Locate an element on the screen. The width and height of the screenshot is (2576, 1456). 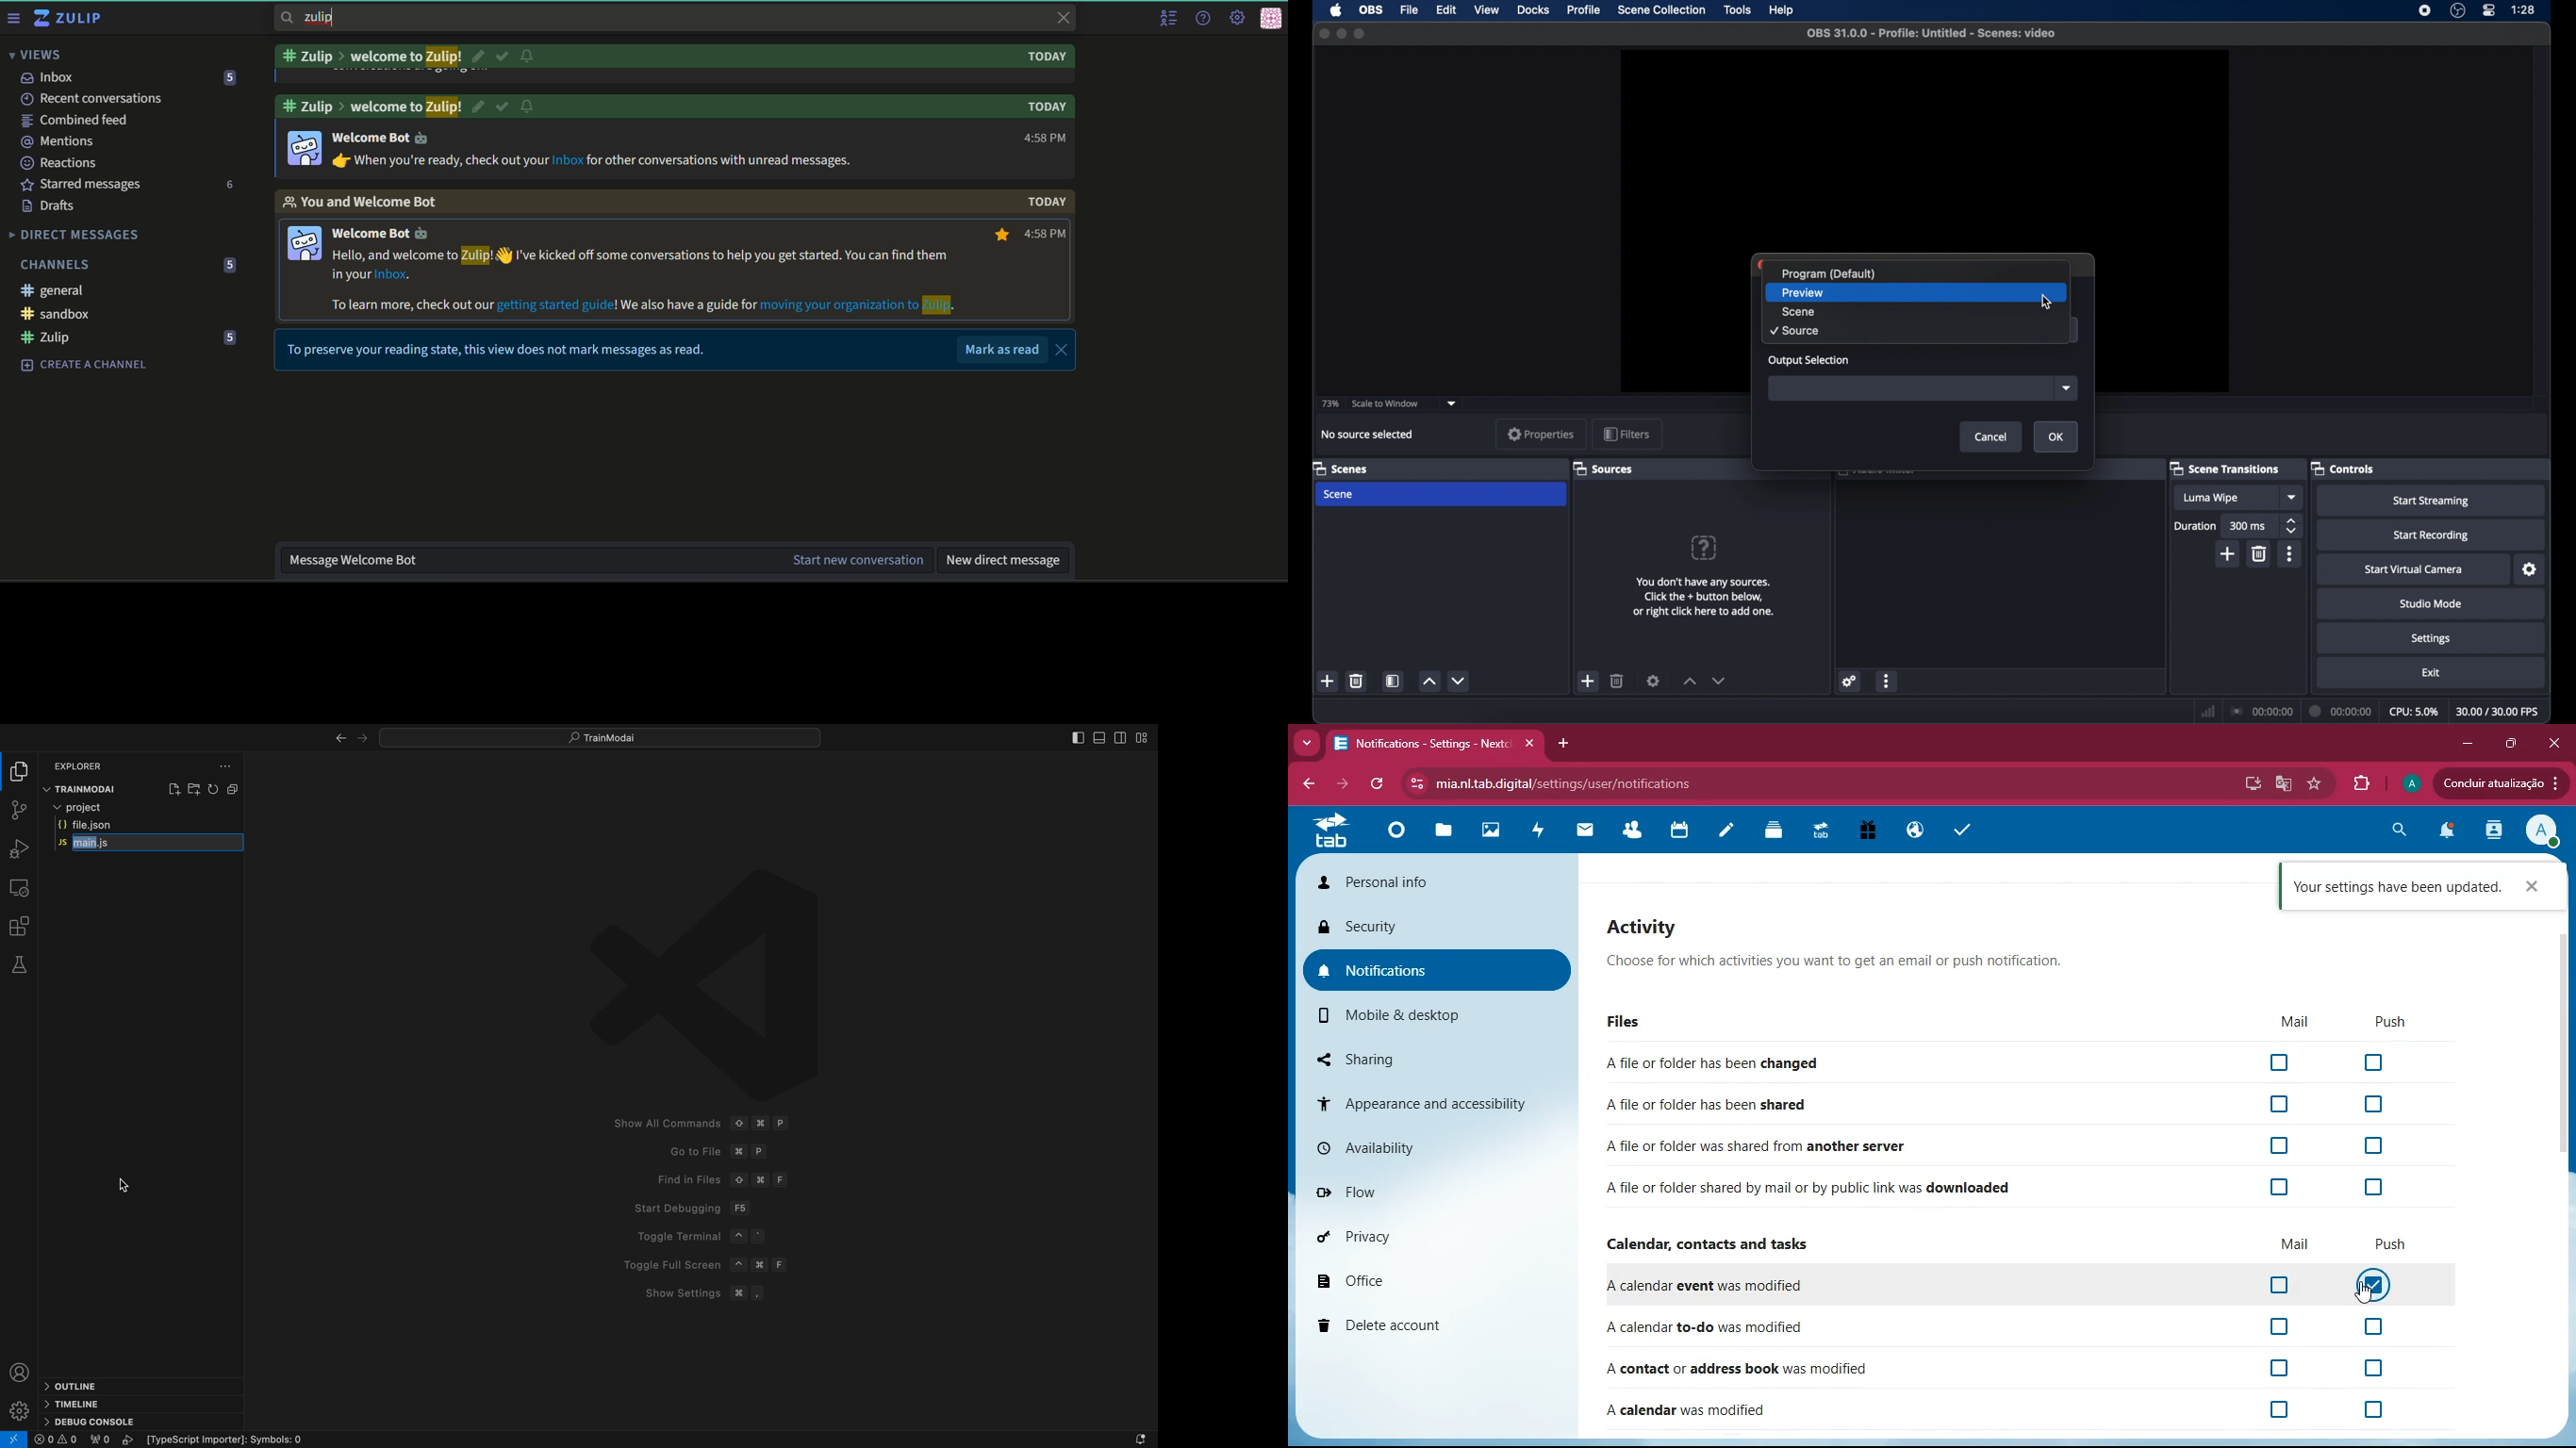
Your settings have been updated. is located at coordinates (2395, 888).